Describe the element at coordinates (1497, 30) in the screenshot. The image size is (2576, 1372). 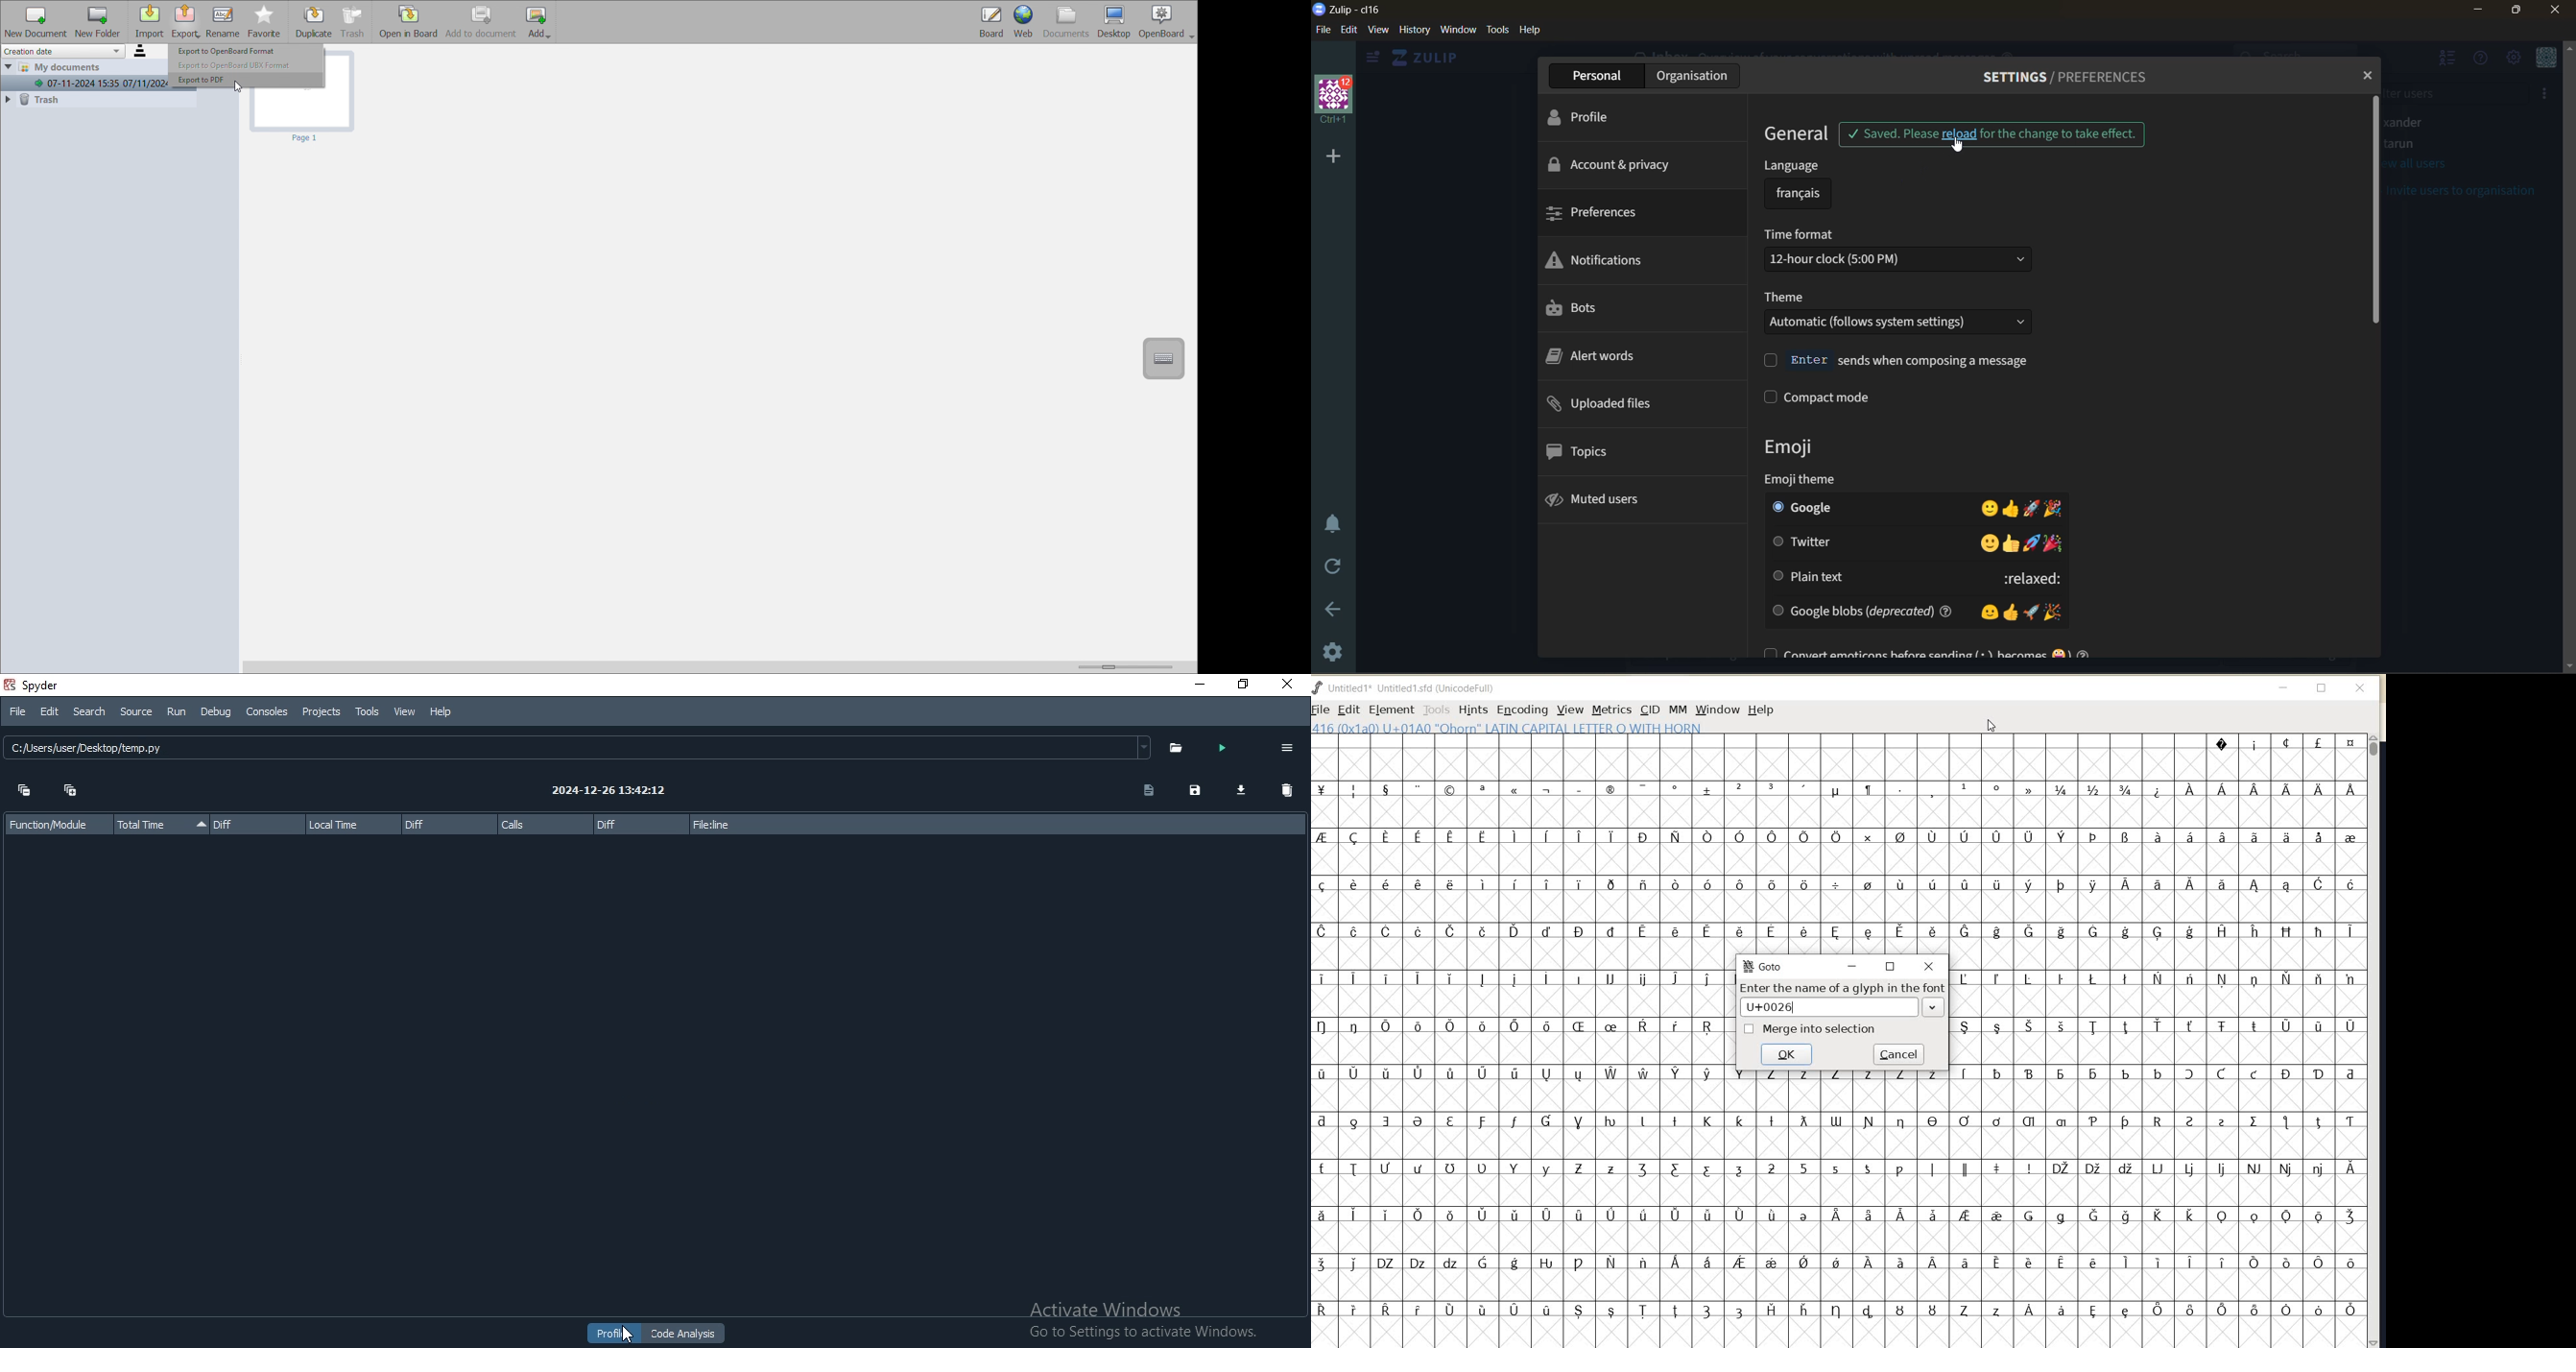
I see `tools` at that location.